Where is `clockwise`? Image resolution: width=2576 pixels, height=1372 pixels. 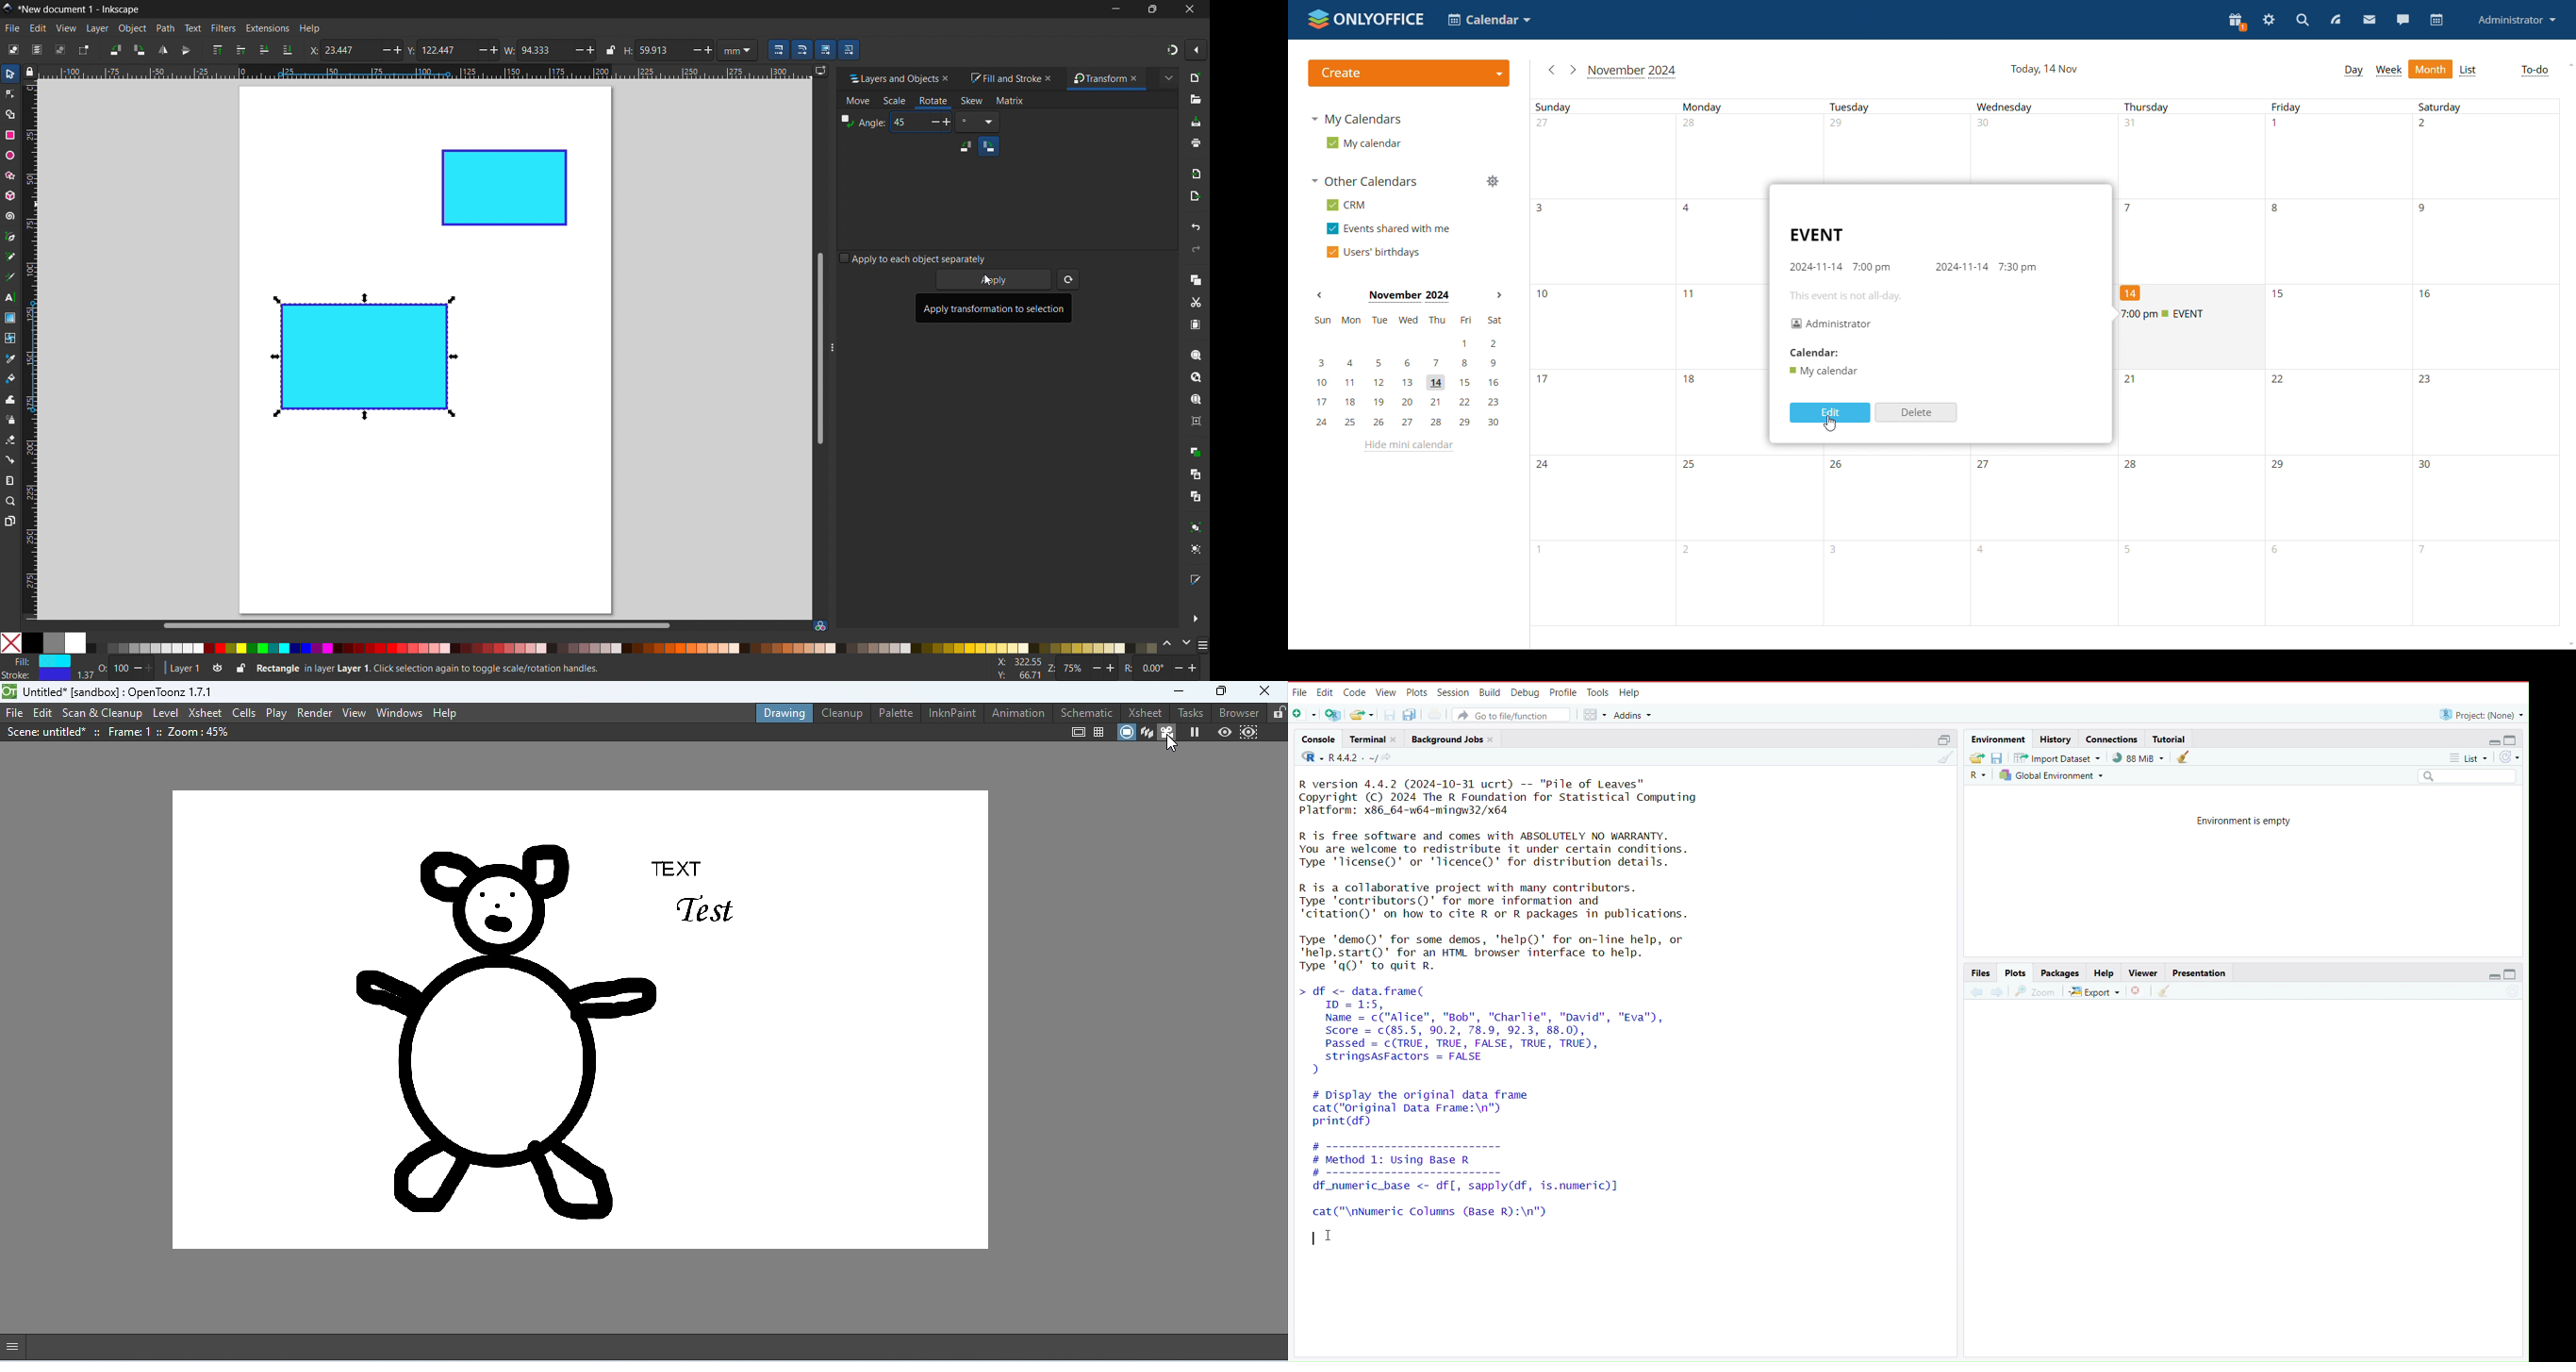 clockwise is located at coordinates (989, 146).